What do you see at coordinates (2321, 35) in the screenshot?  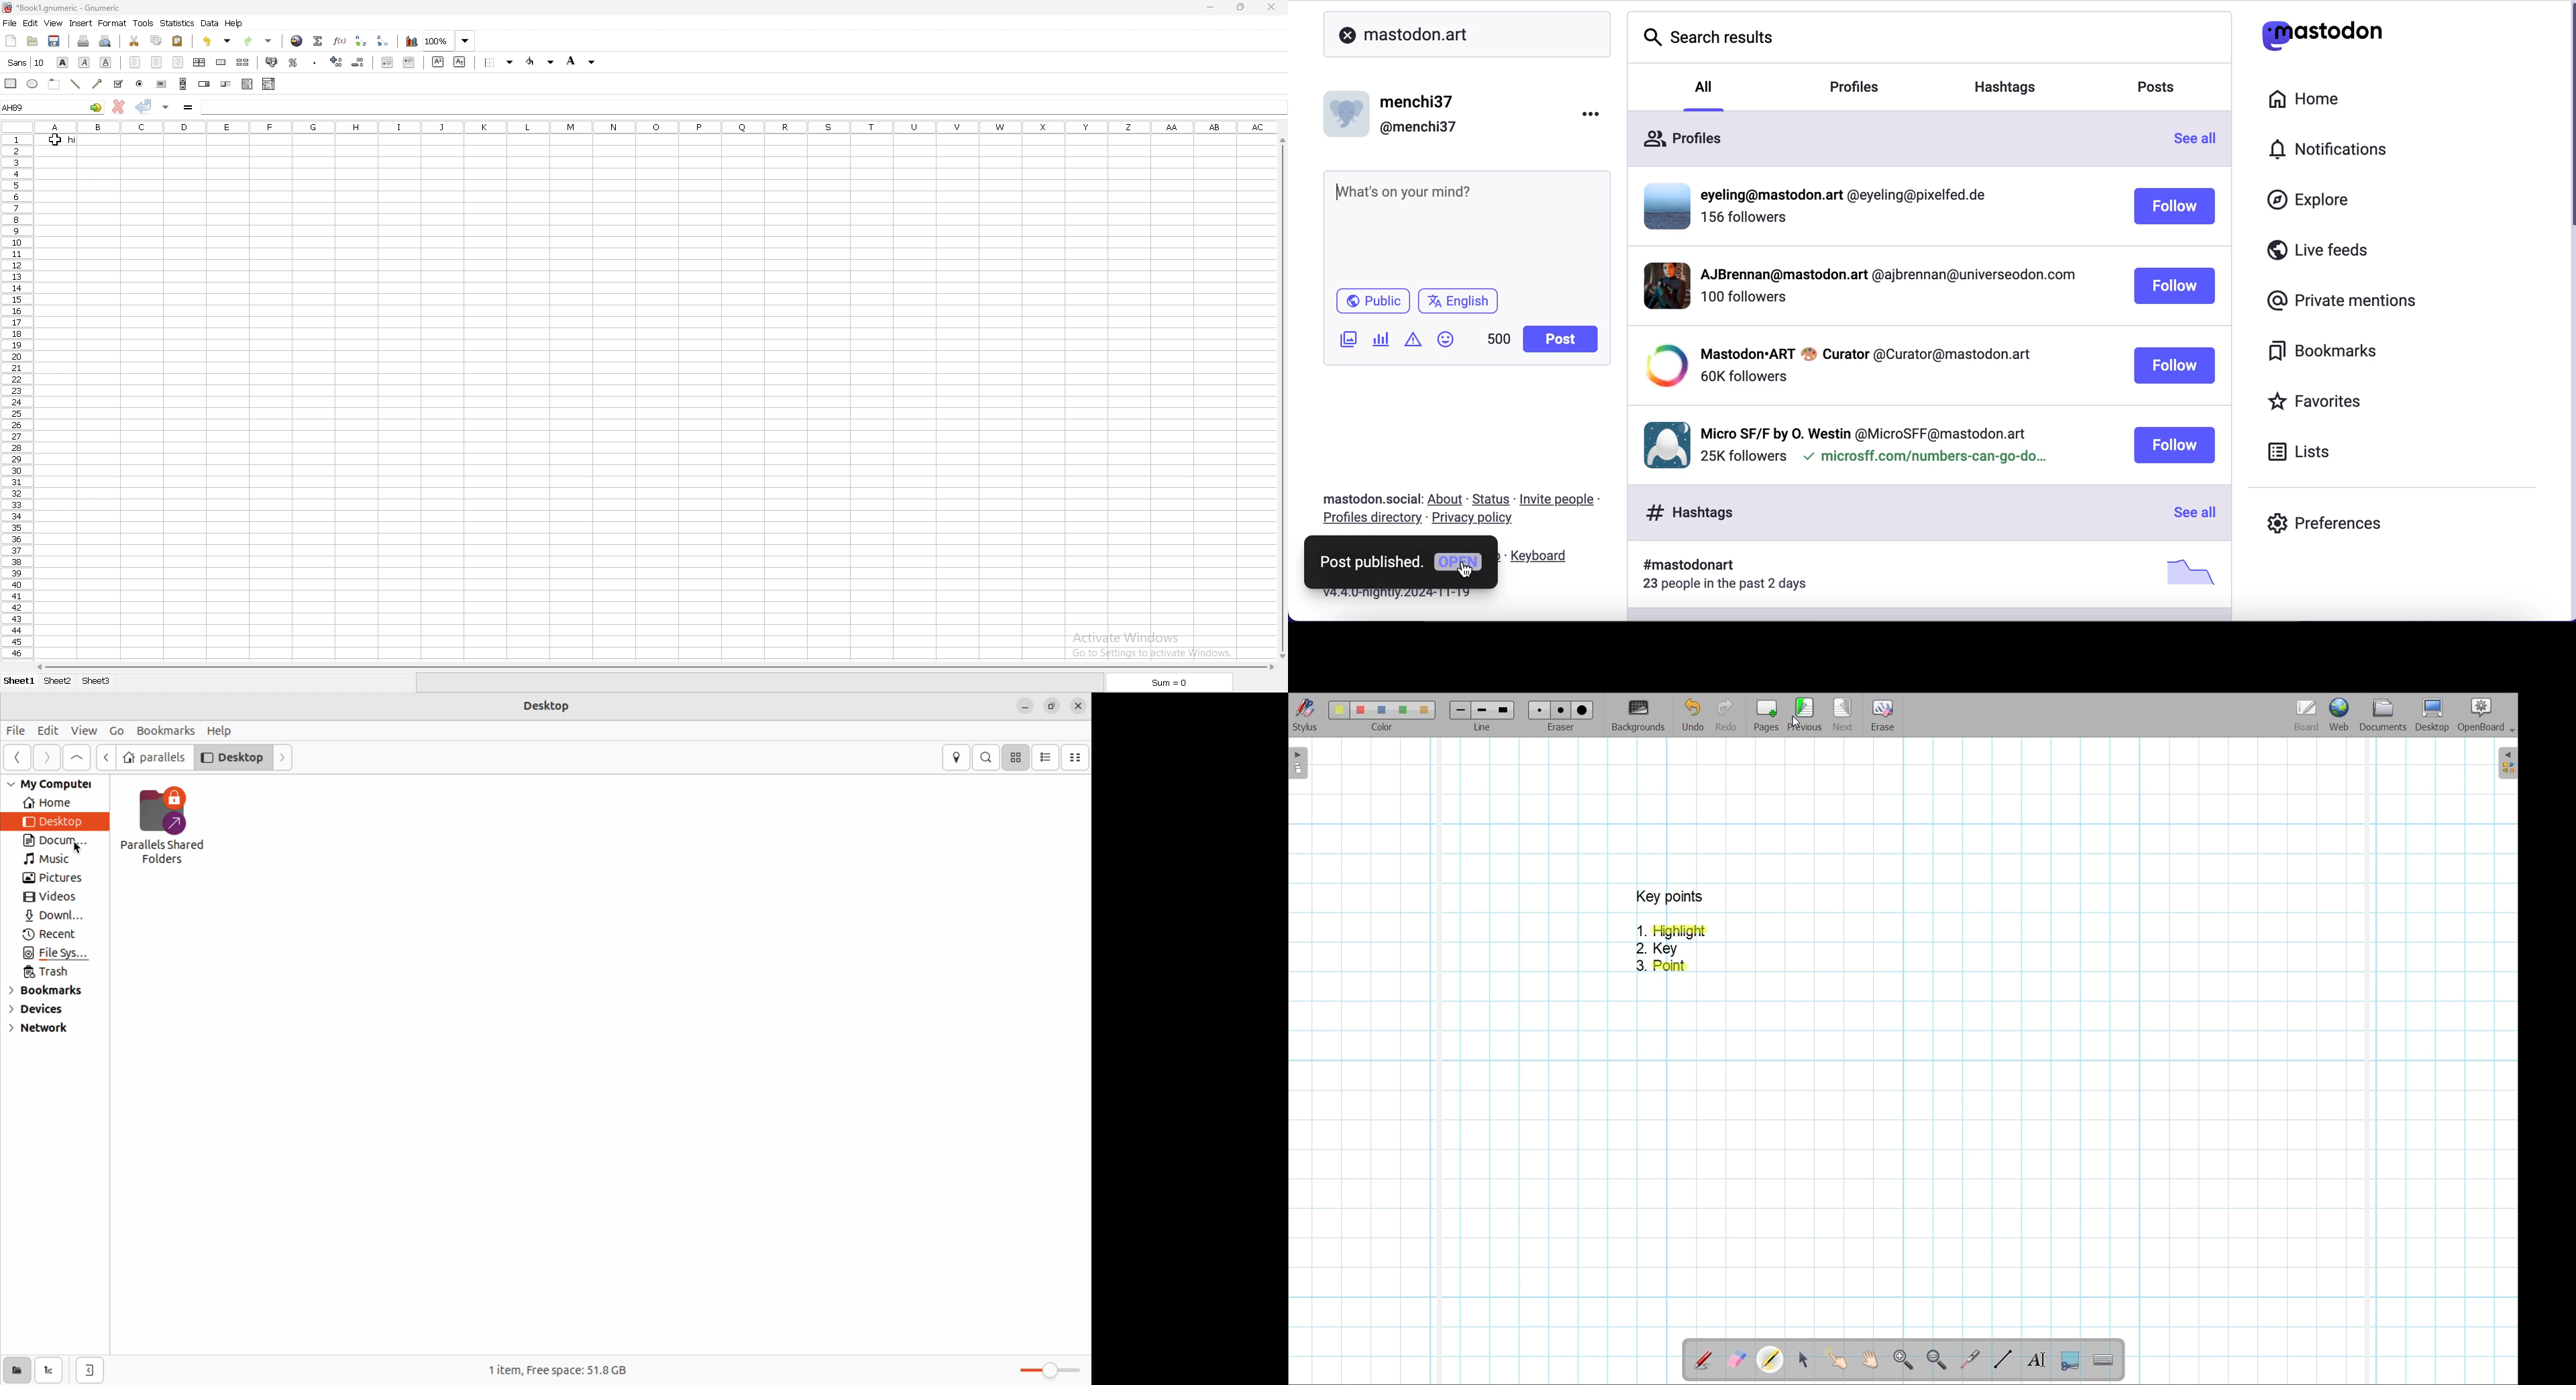 I see `mastodon logo` at bounding box center [2321, 35].